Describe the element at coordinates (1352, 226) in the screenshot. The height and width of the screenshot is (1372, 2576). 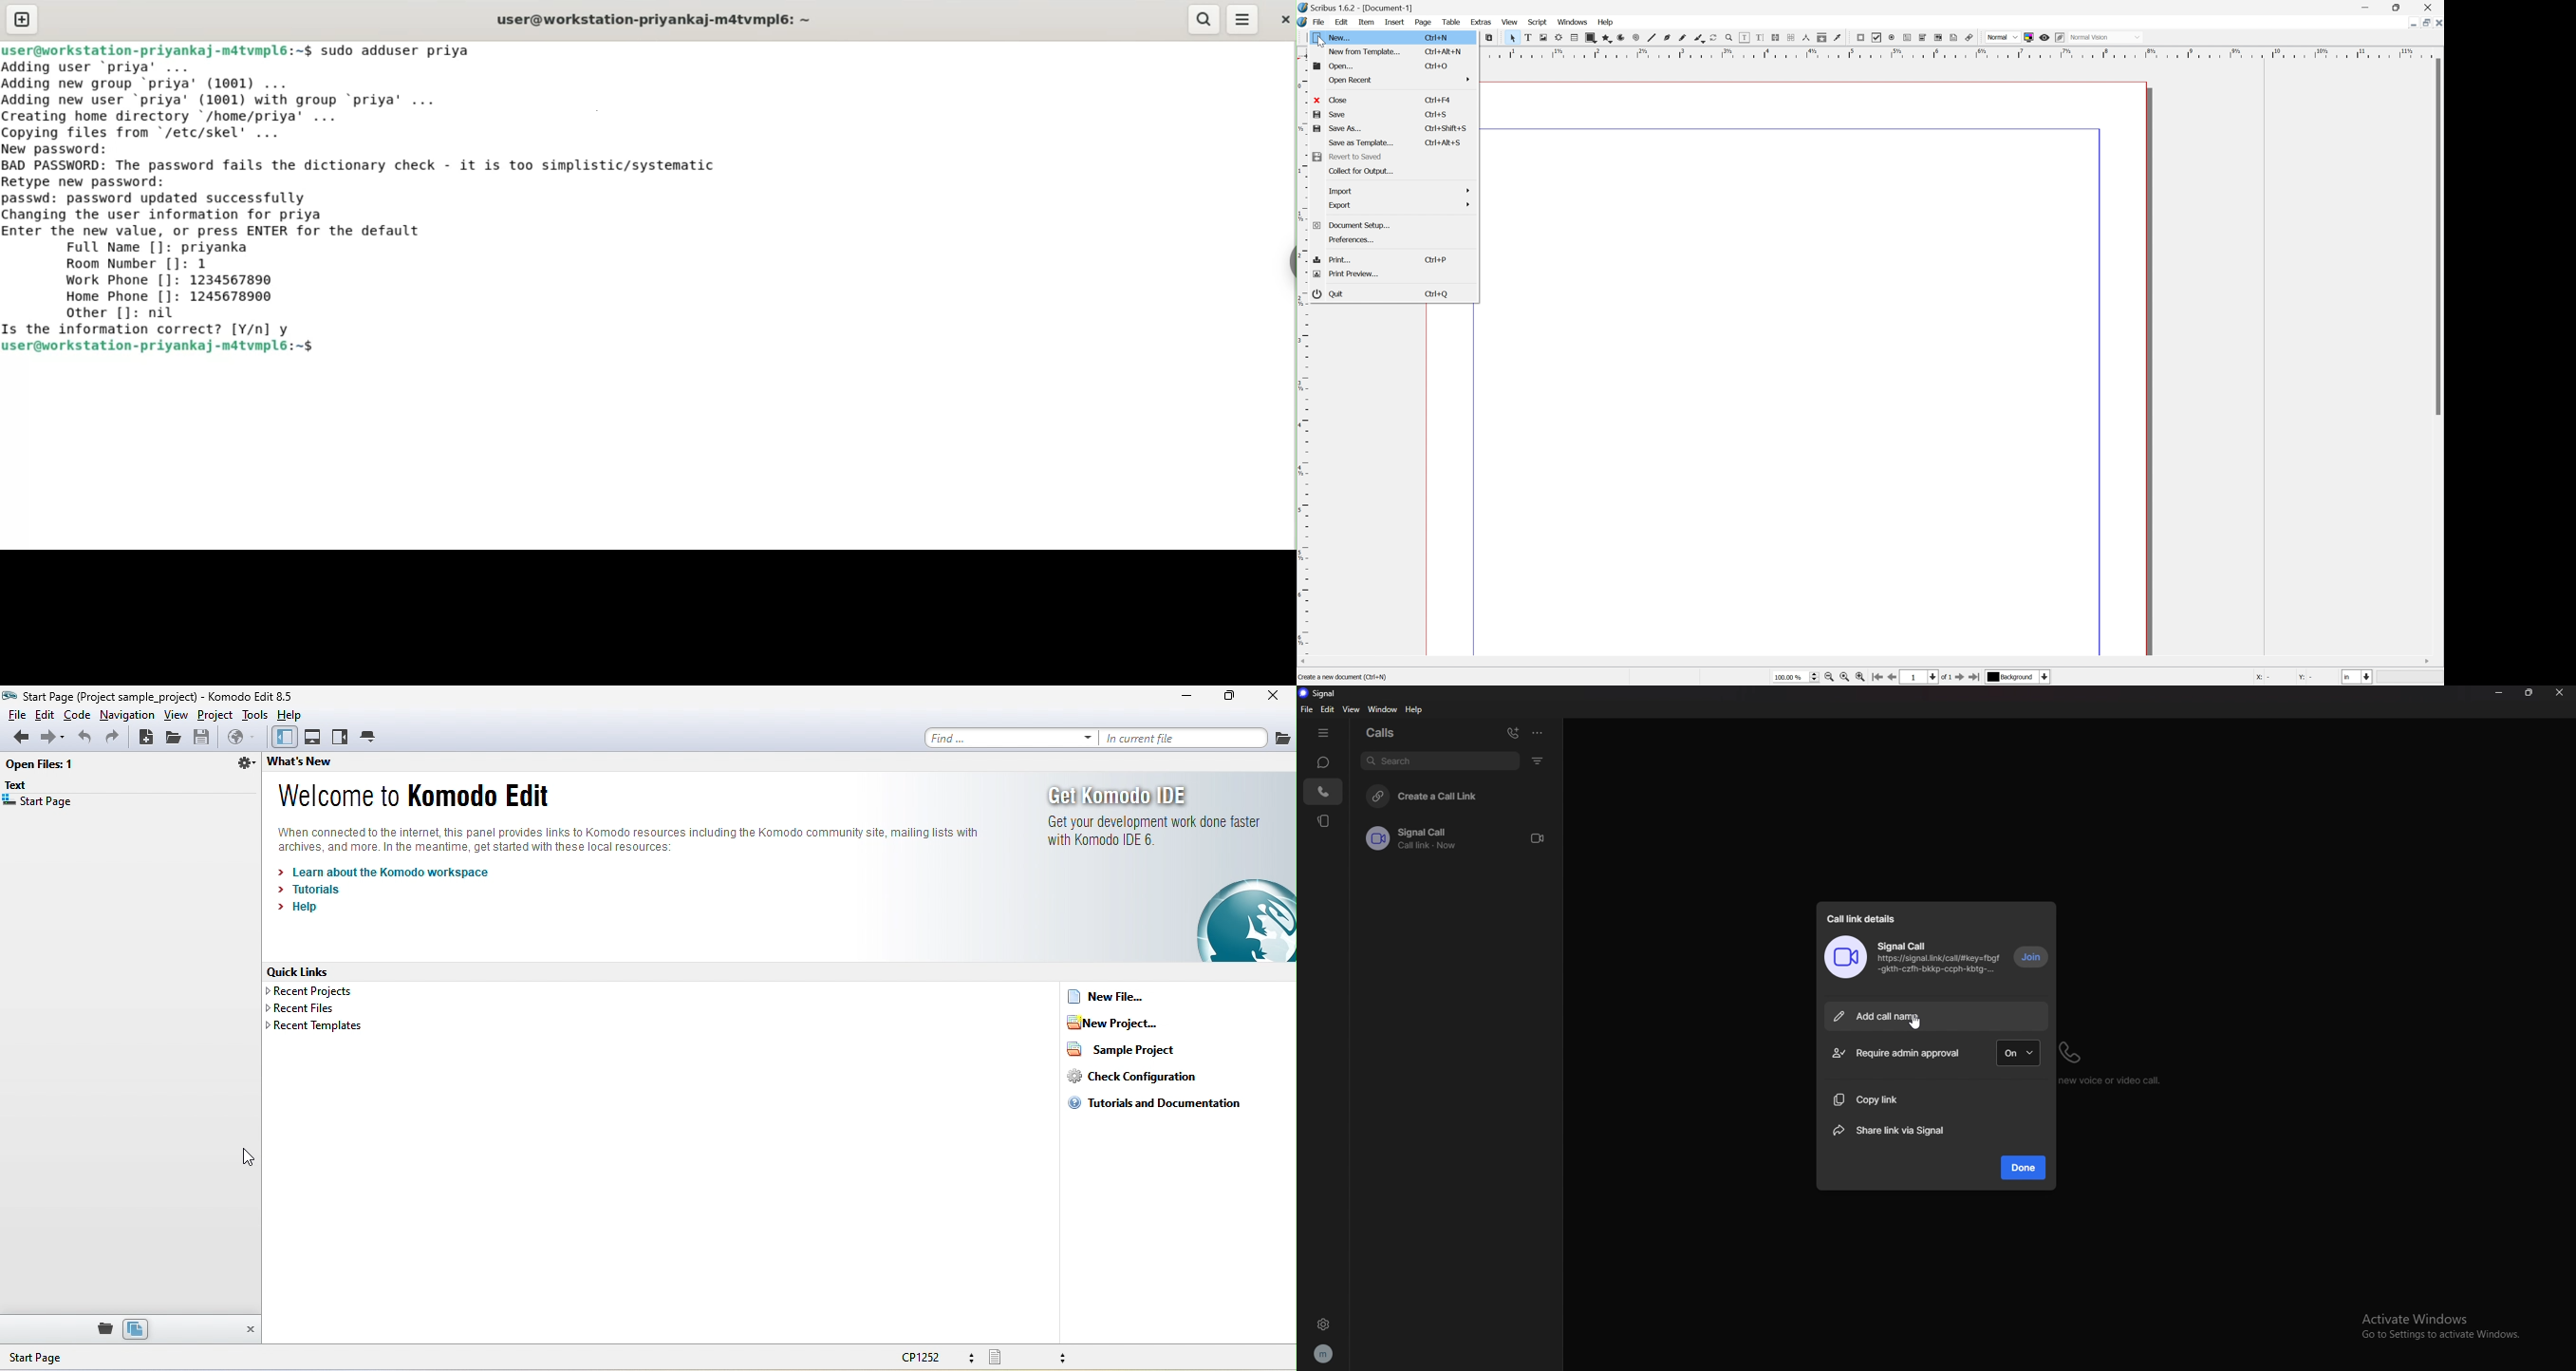
I see `Document setup` at that location.